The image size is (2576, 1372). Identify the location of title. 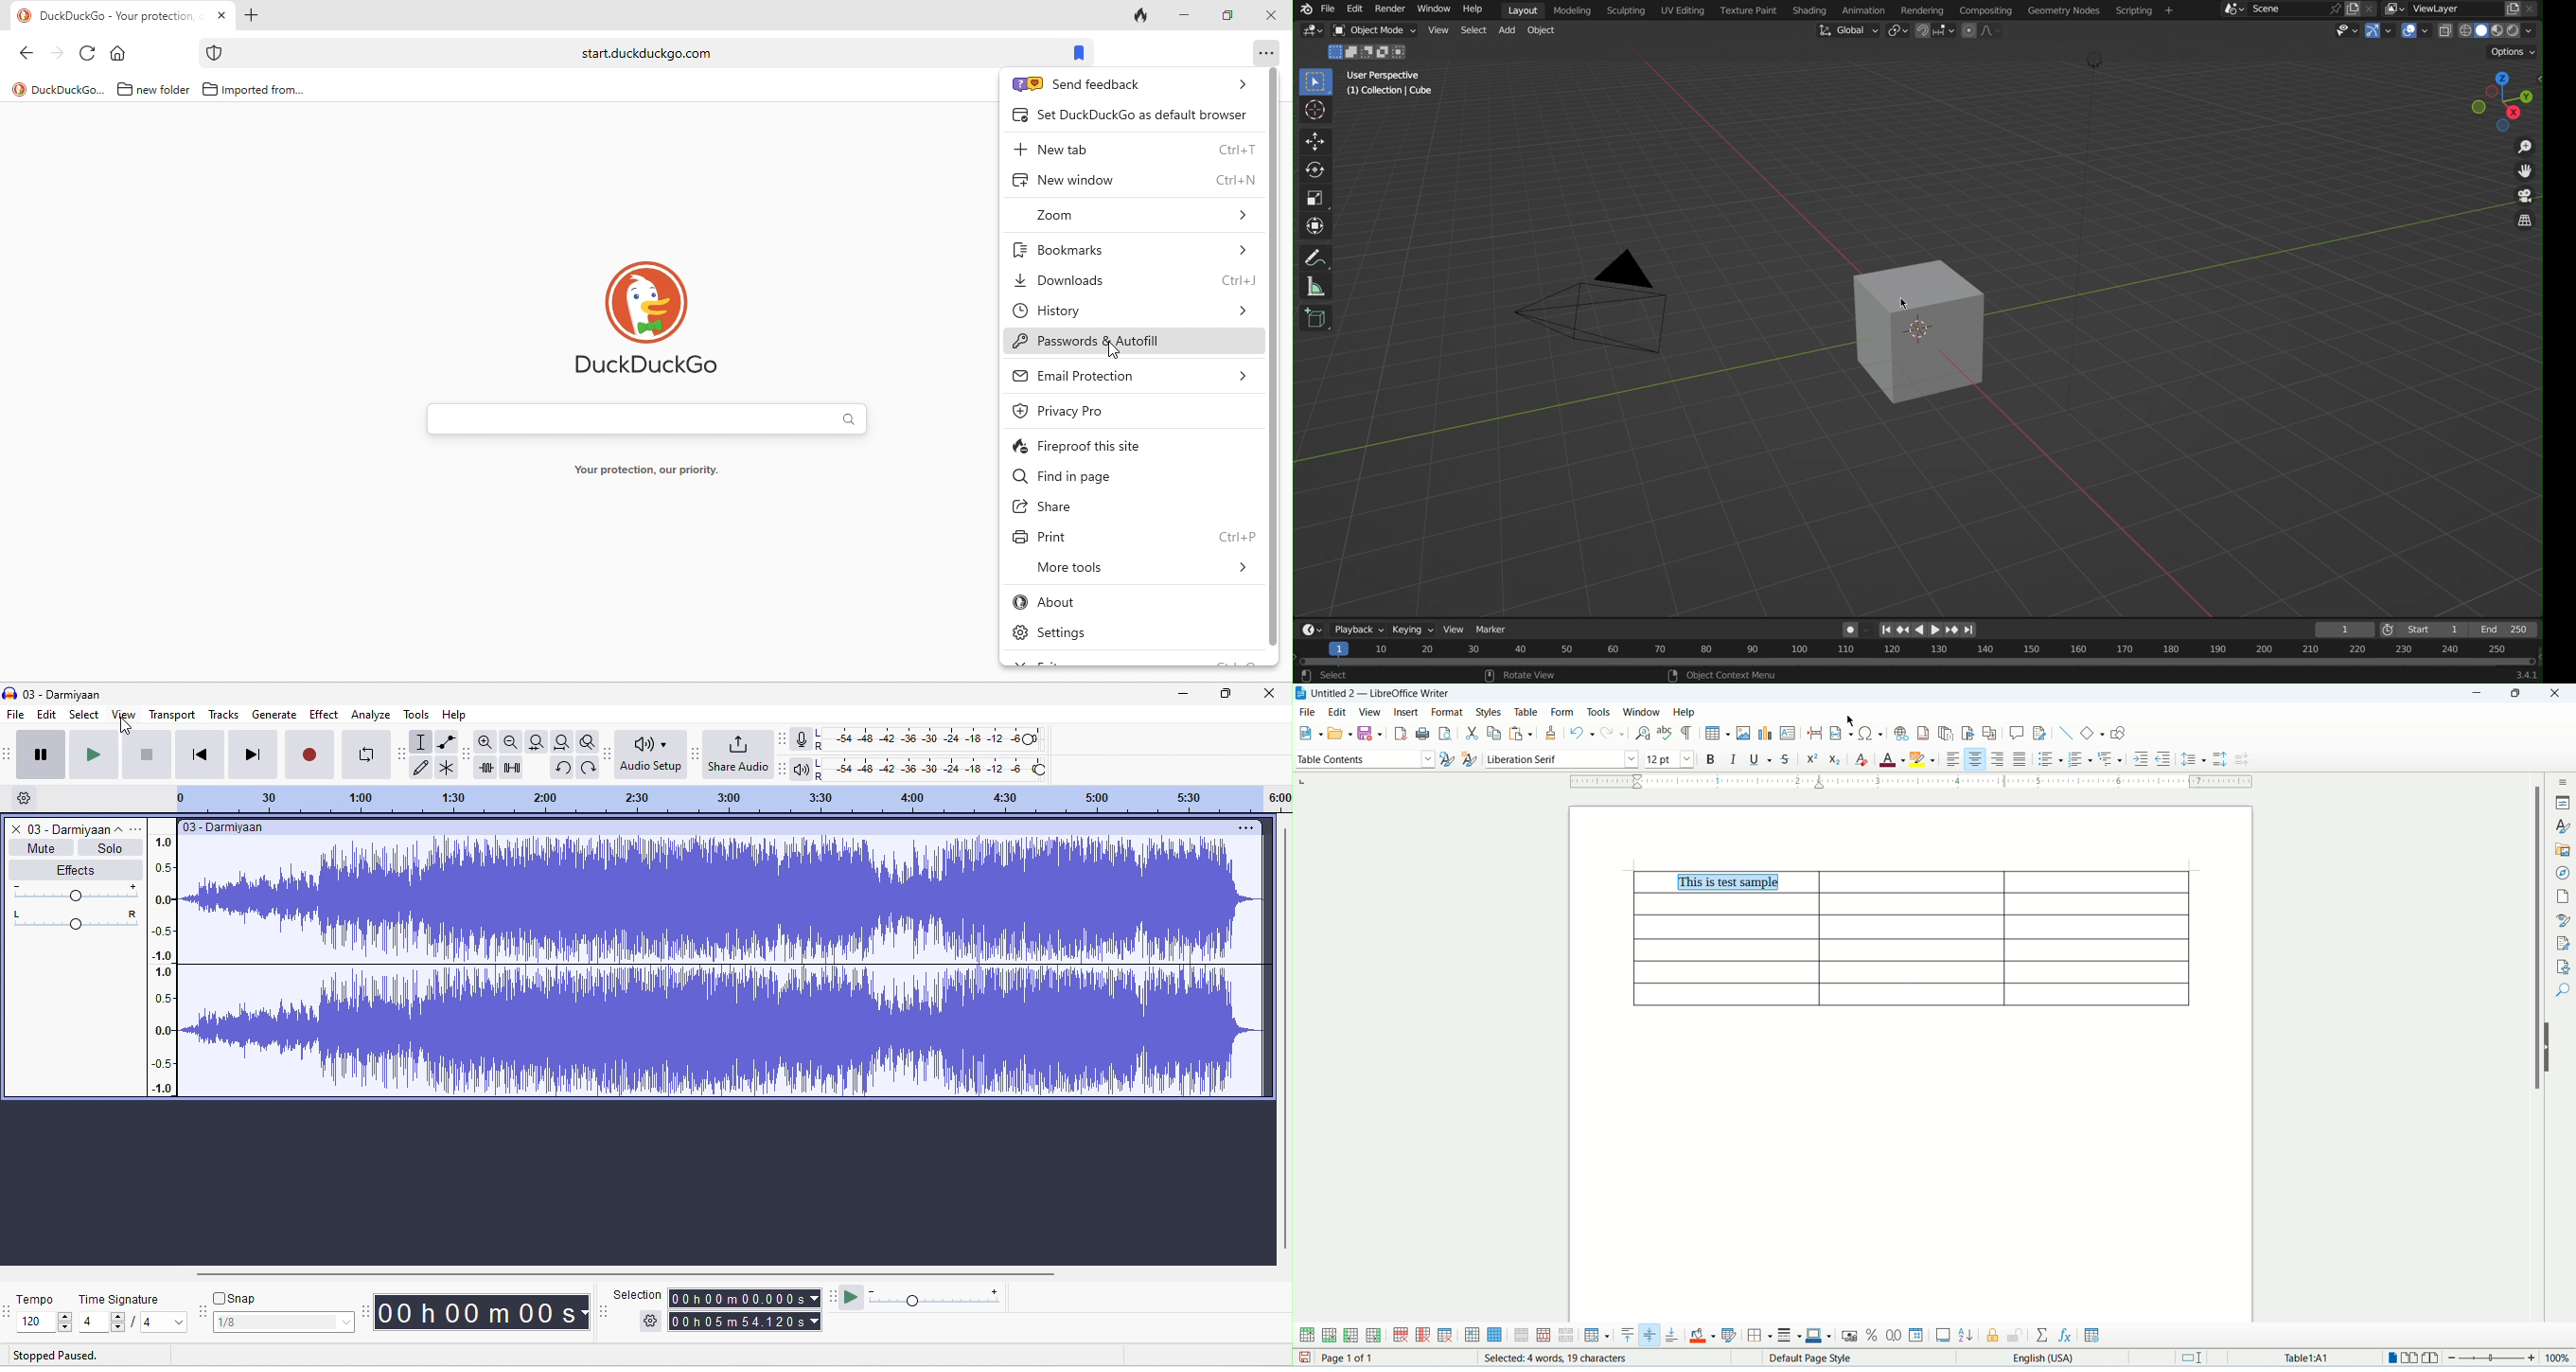
(228, 827).